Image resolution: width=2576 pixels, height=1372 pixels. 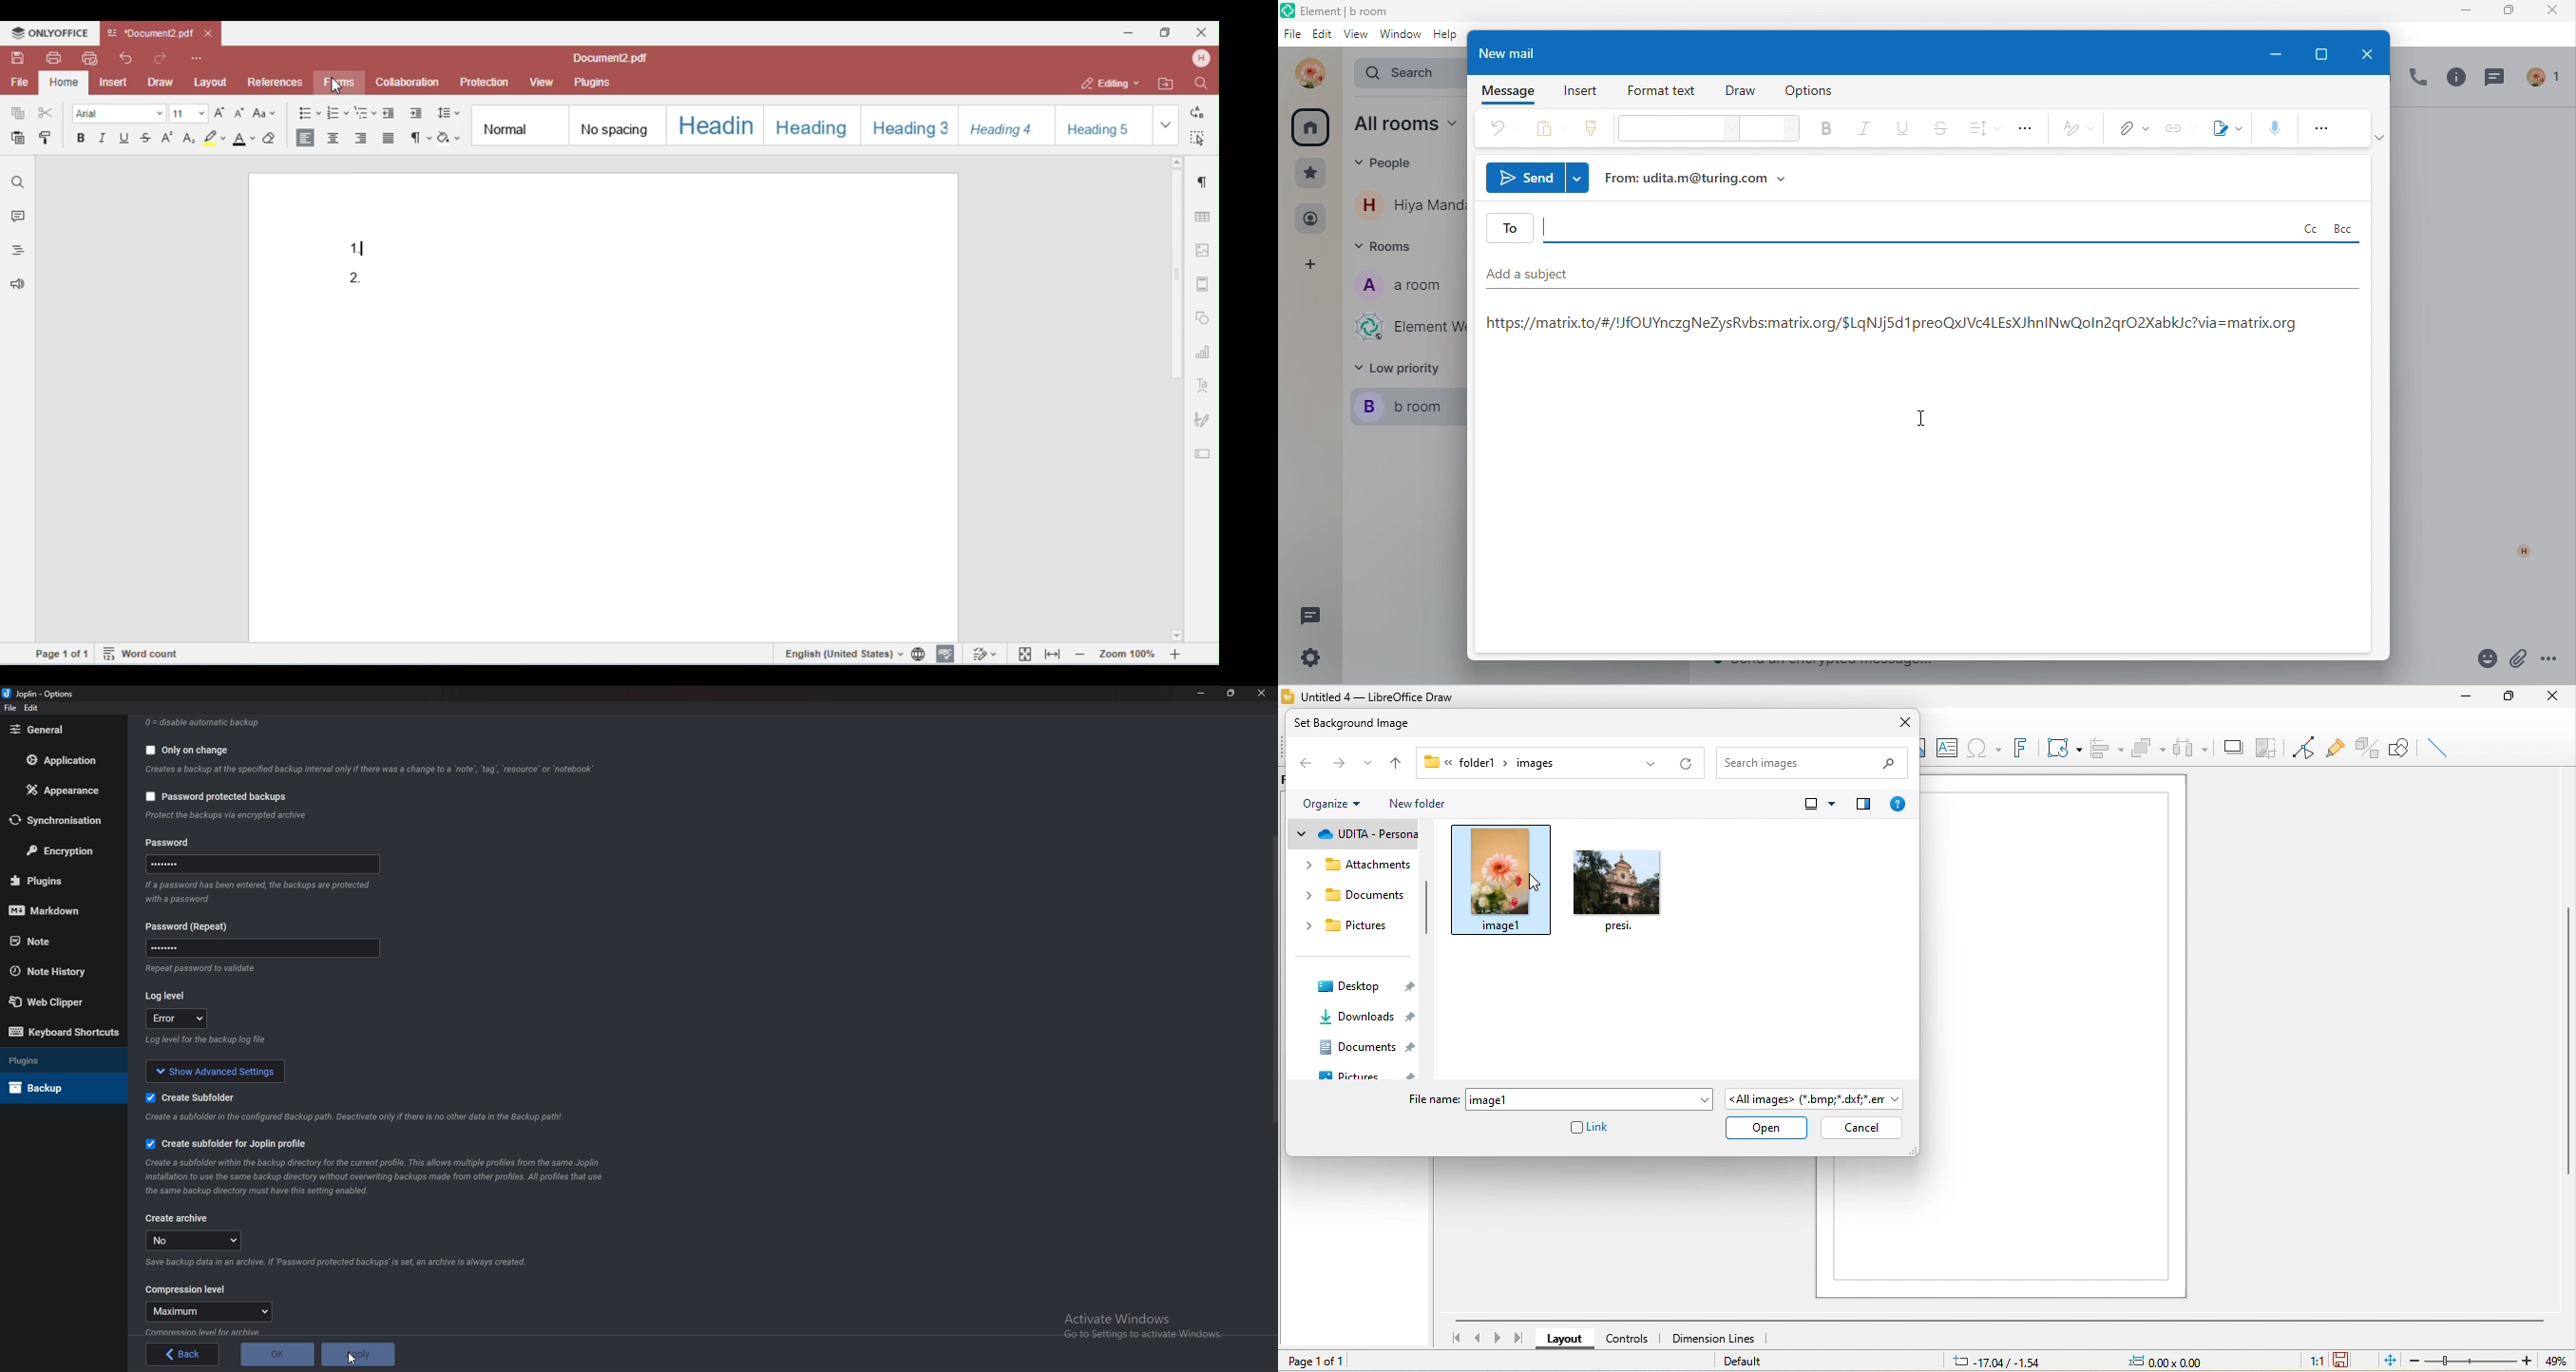 I want to click on horizontal scroll bar, so click(x=1994, y=1321).